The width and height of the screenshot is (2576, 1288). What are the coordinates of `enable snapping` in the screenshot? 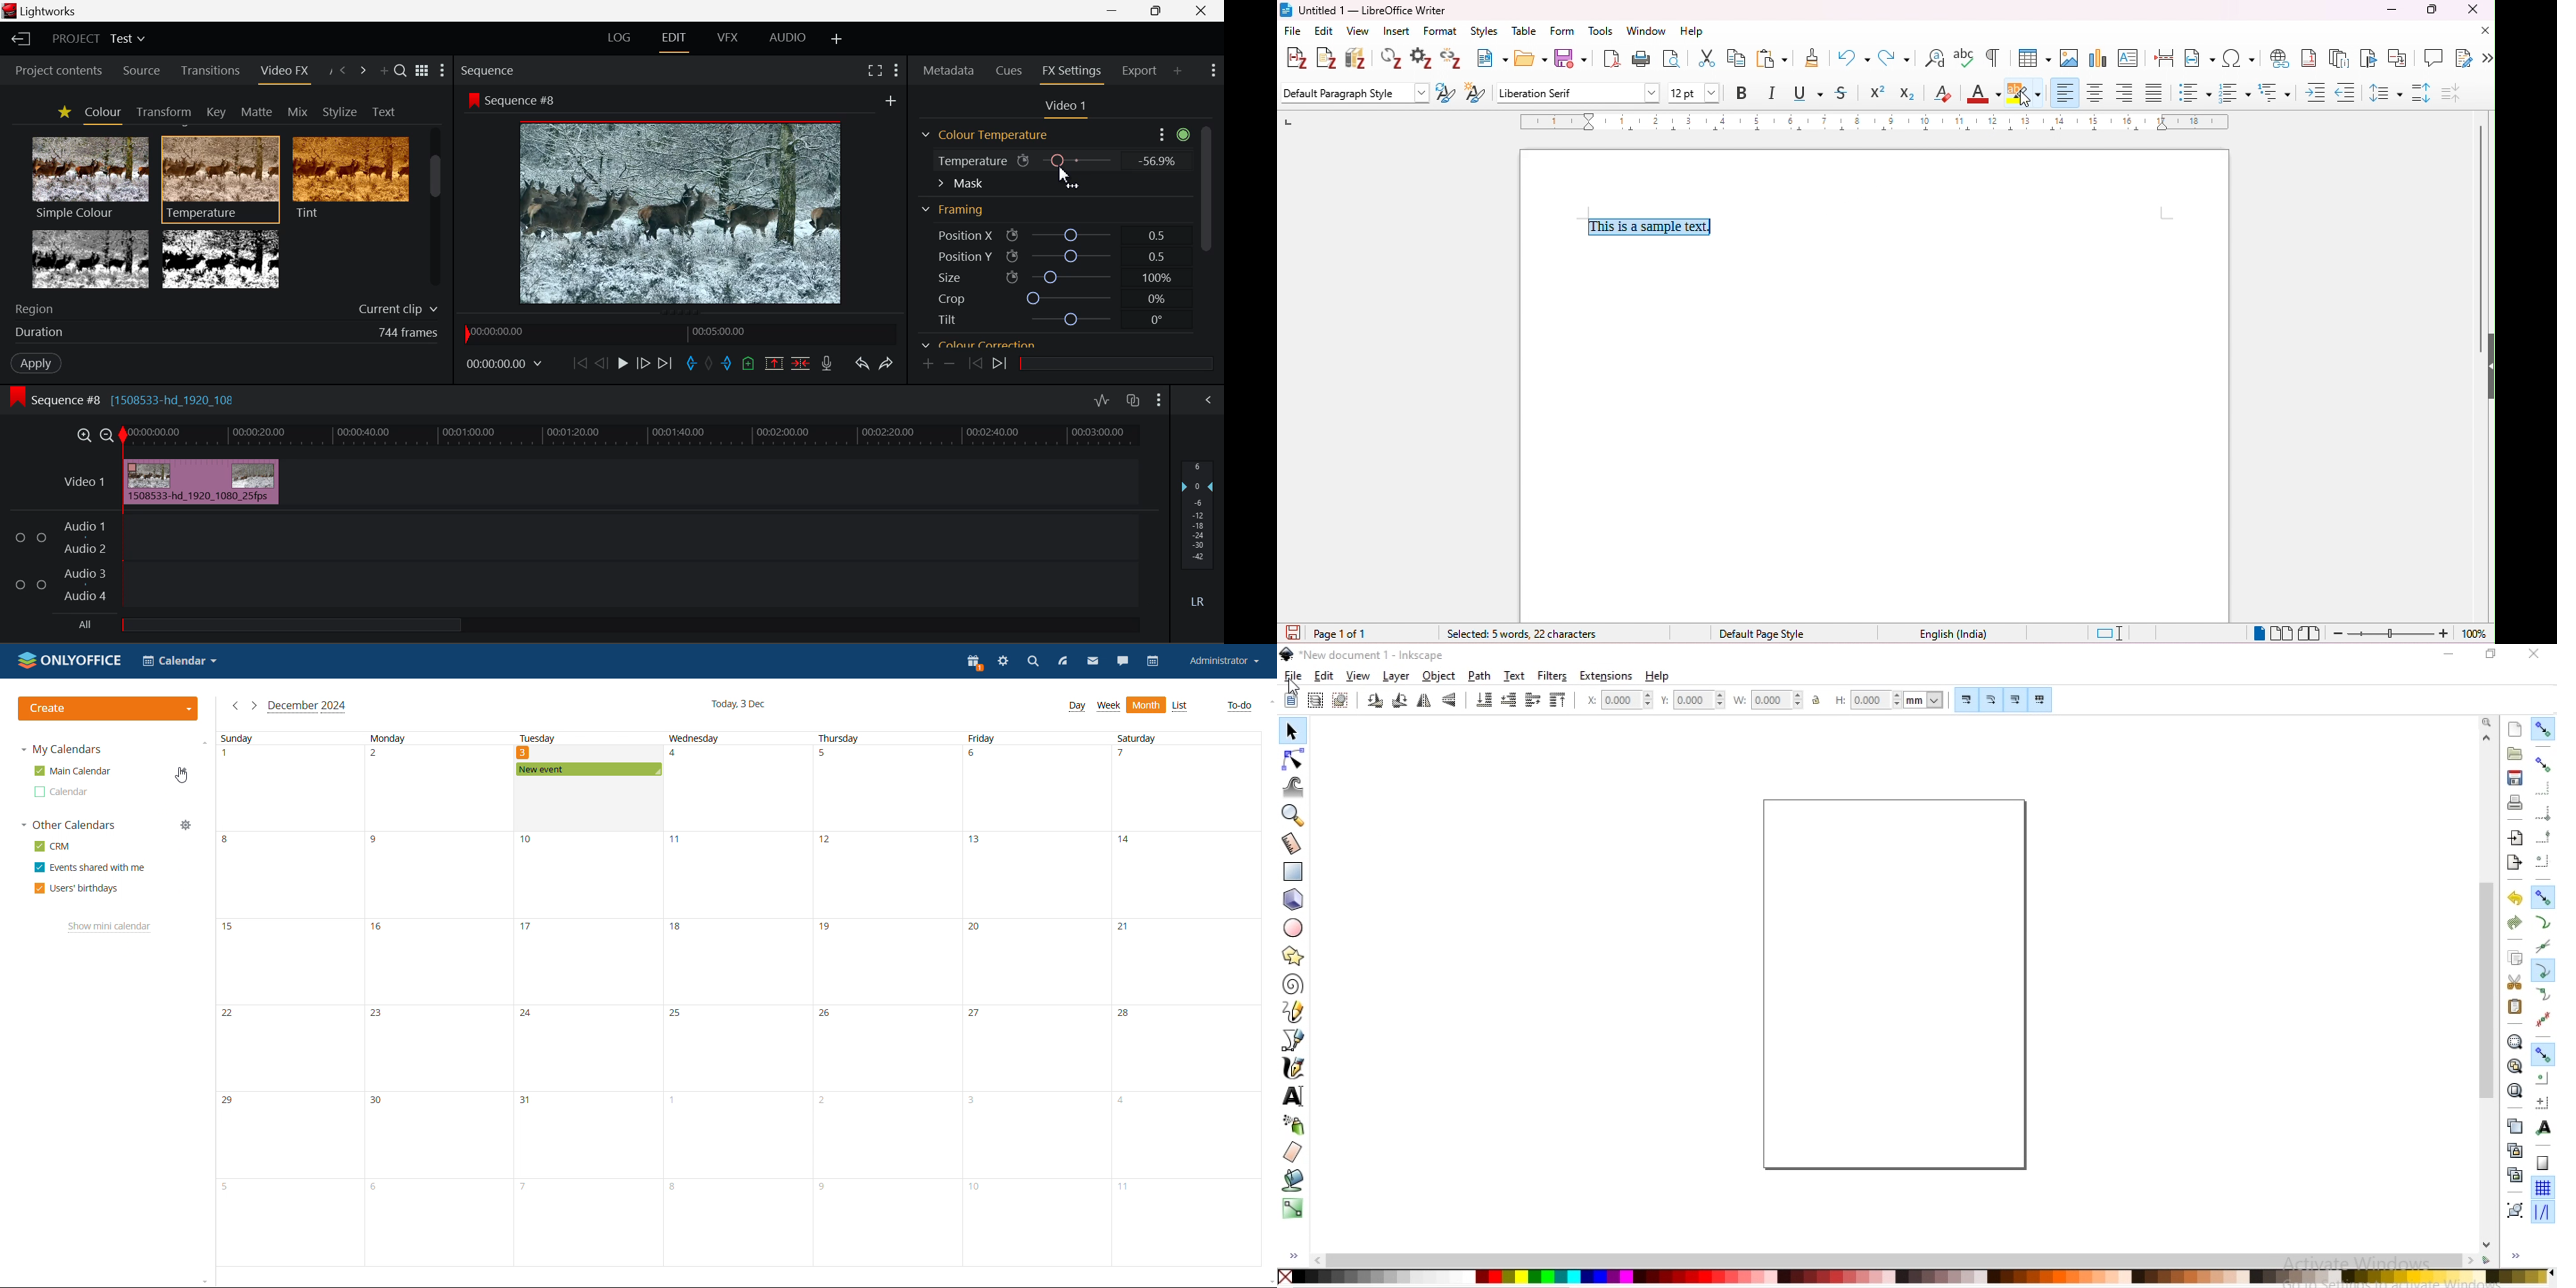 It's located at (2542, 729).